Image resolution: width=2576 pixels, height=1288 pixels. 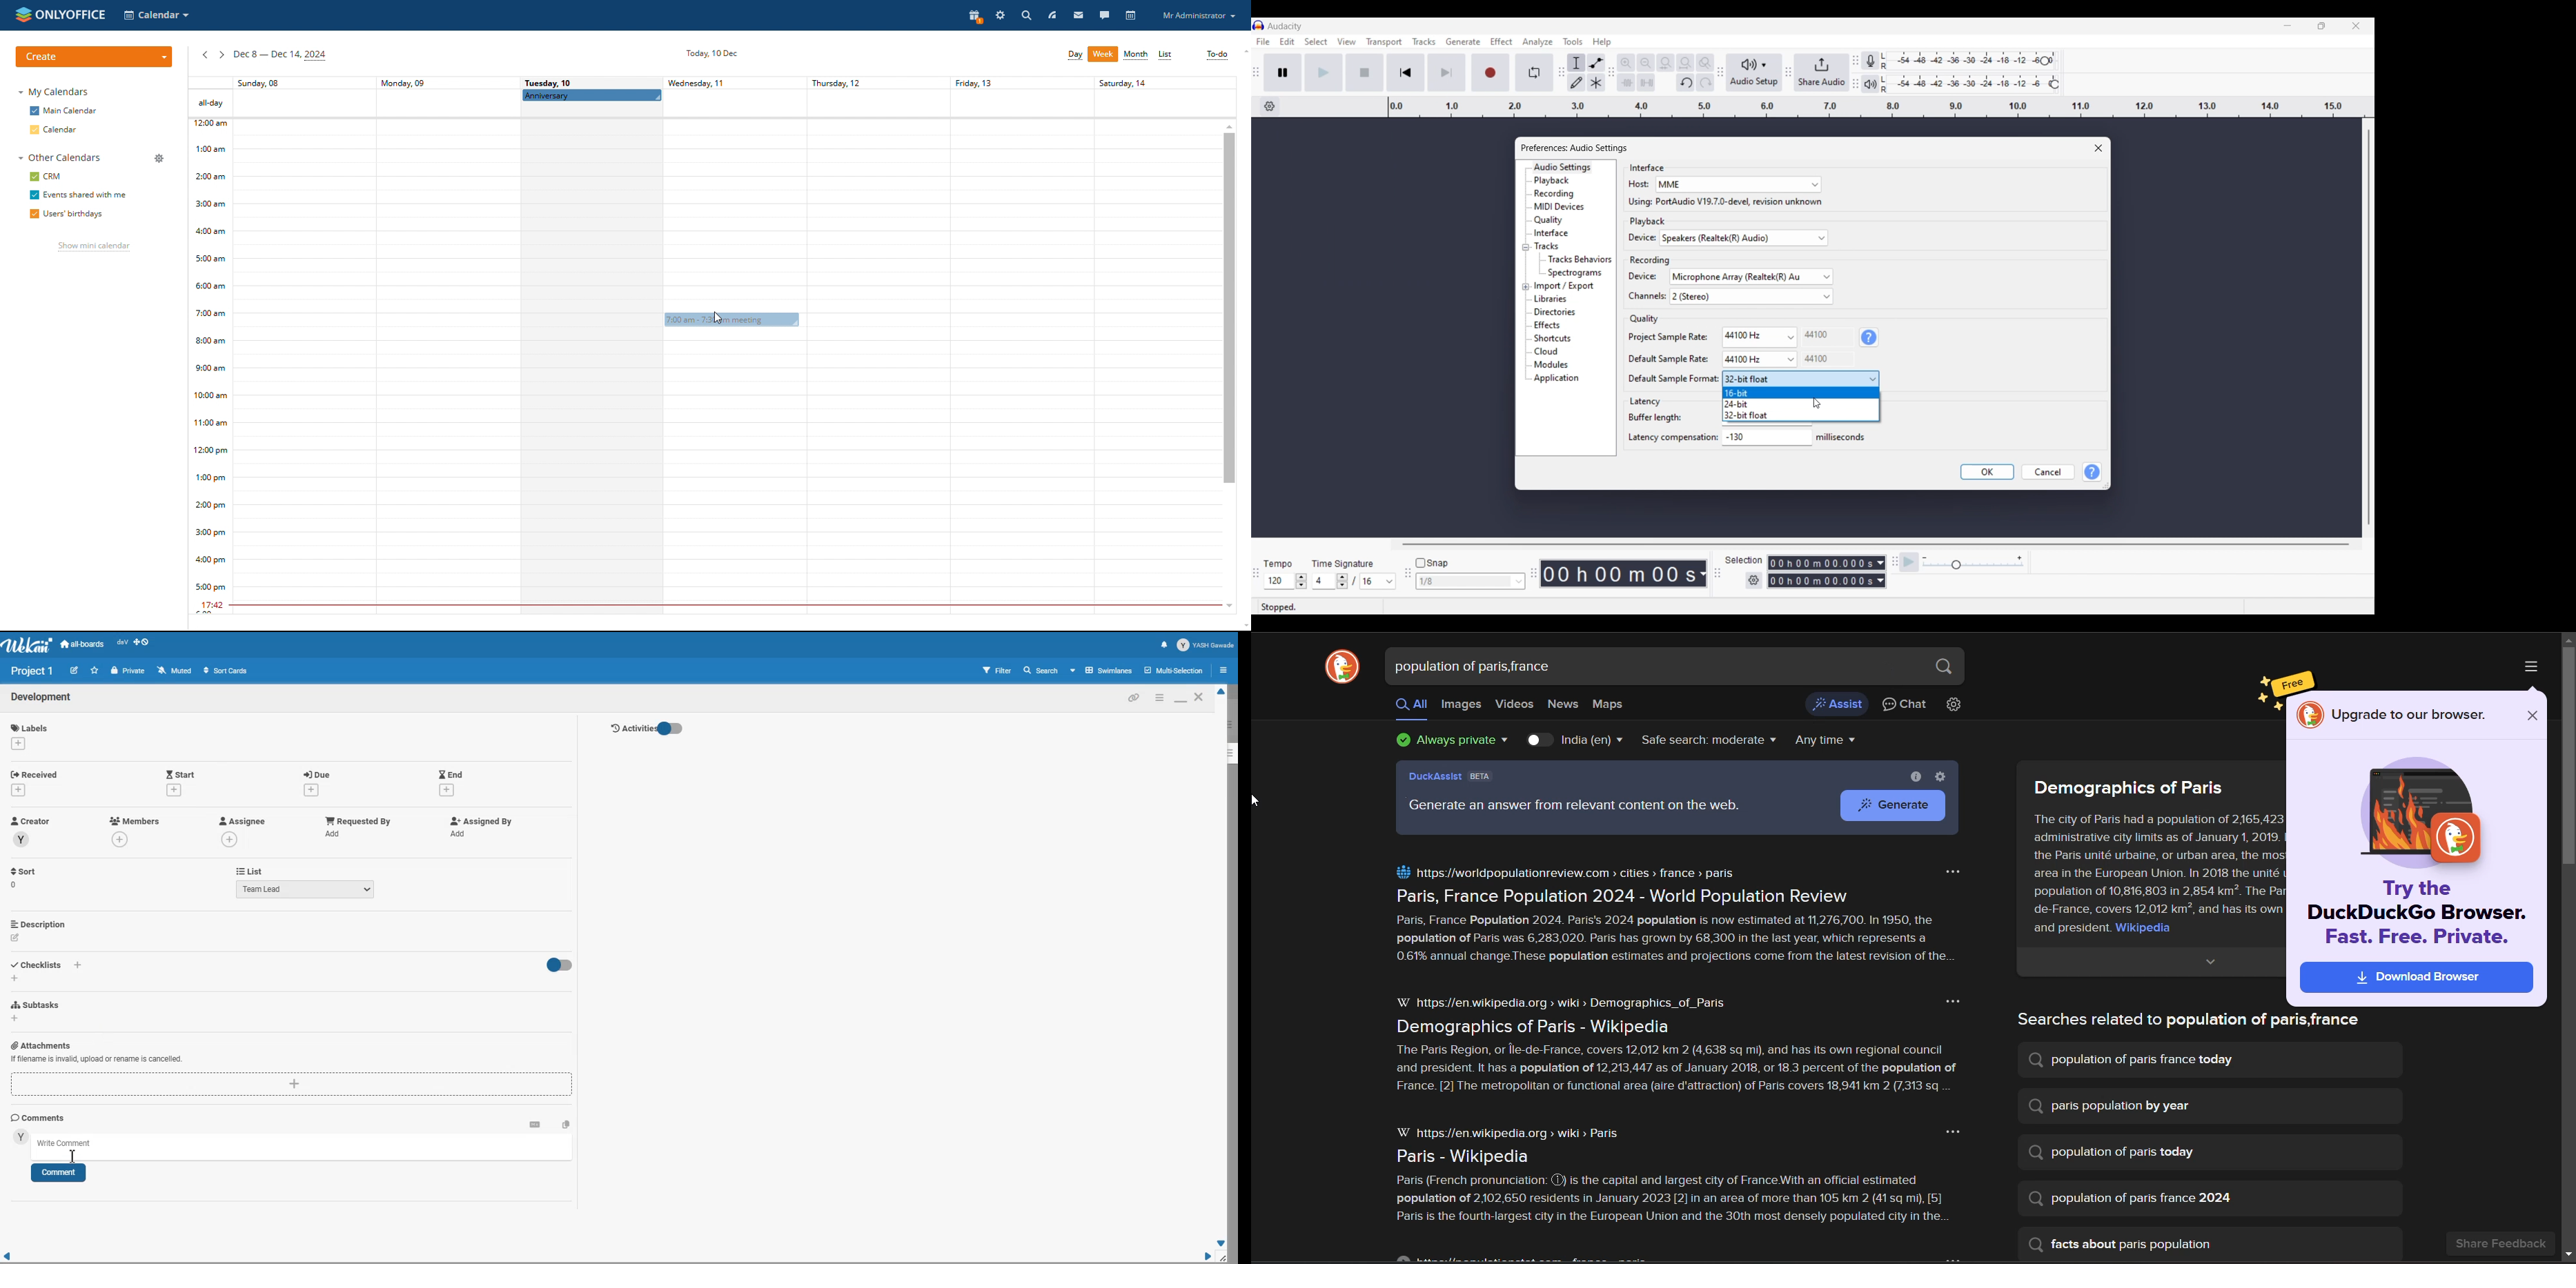 I want to click on avatar, so click(x=22, y=840).